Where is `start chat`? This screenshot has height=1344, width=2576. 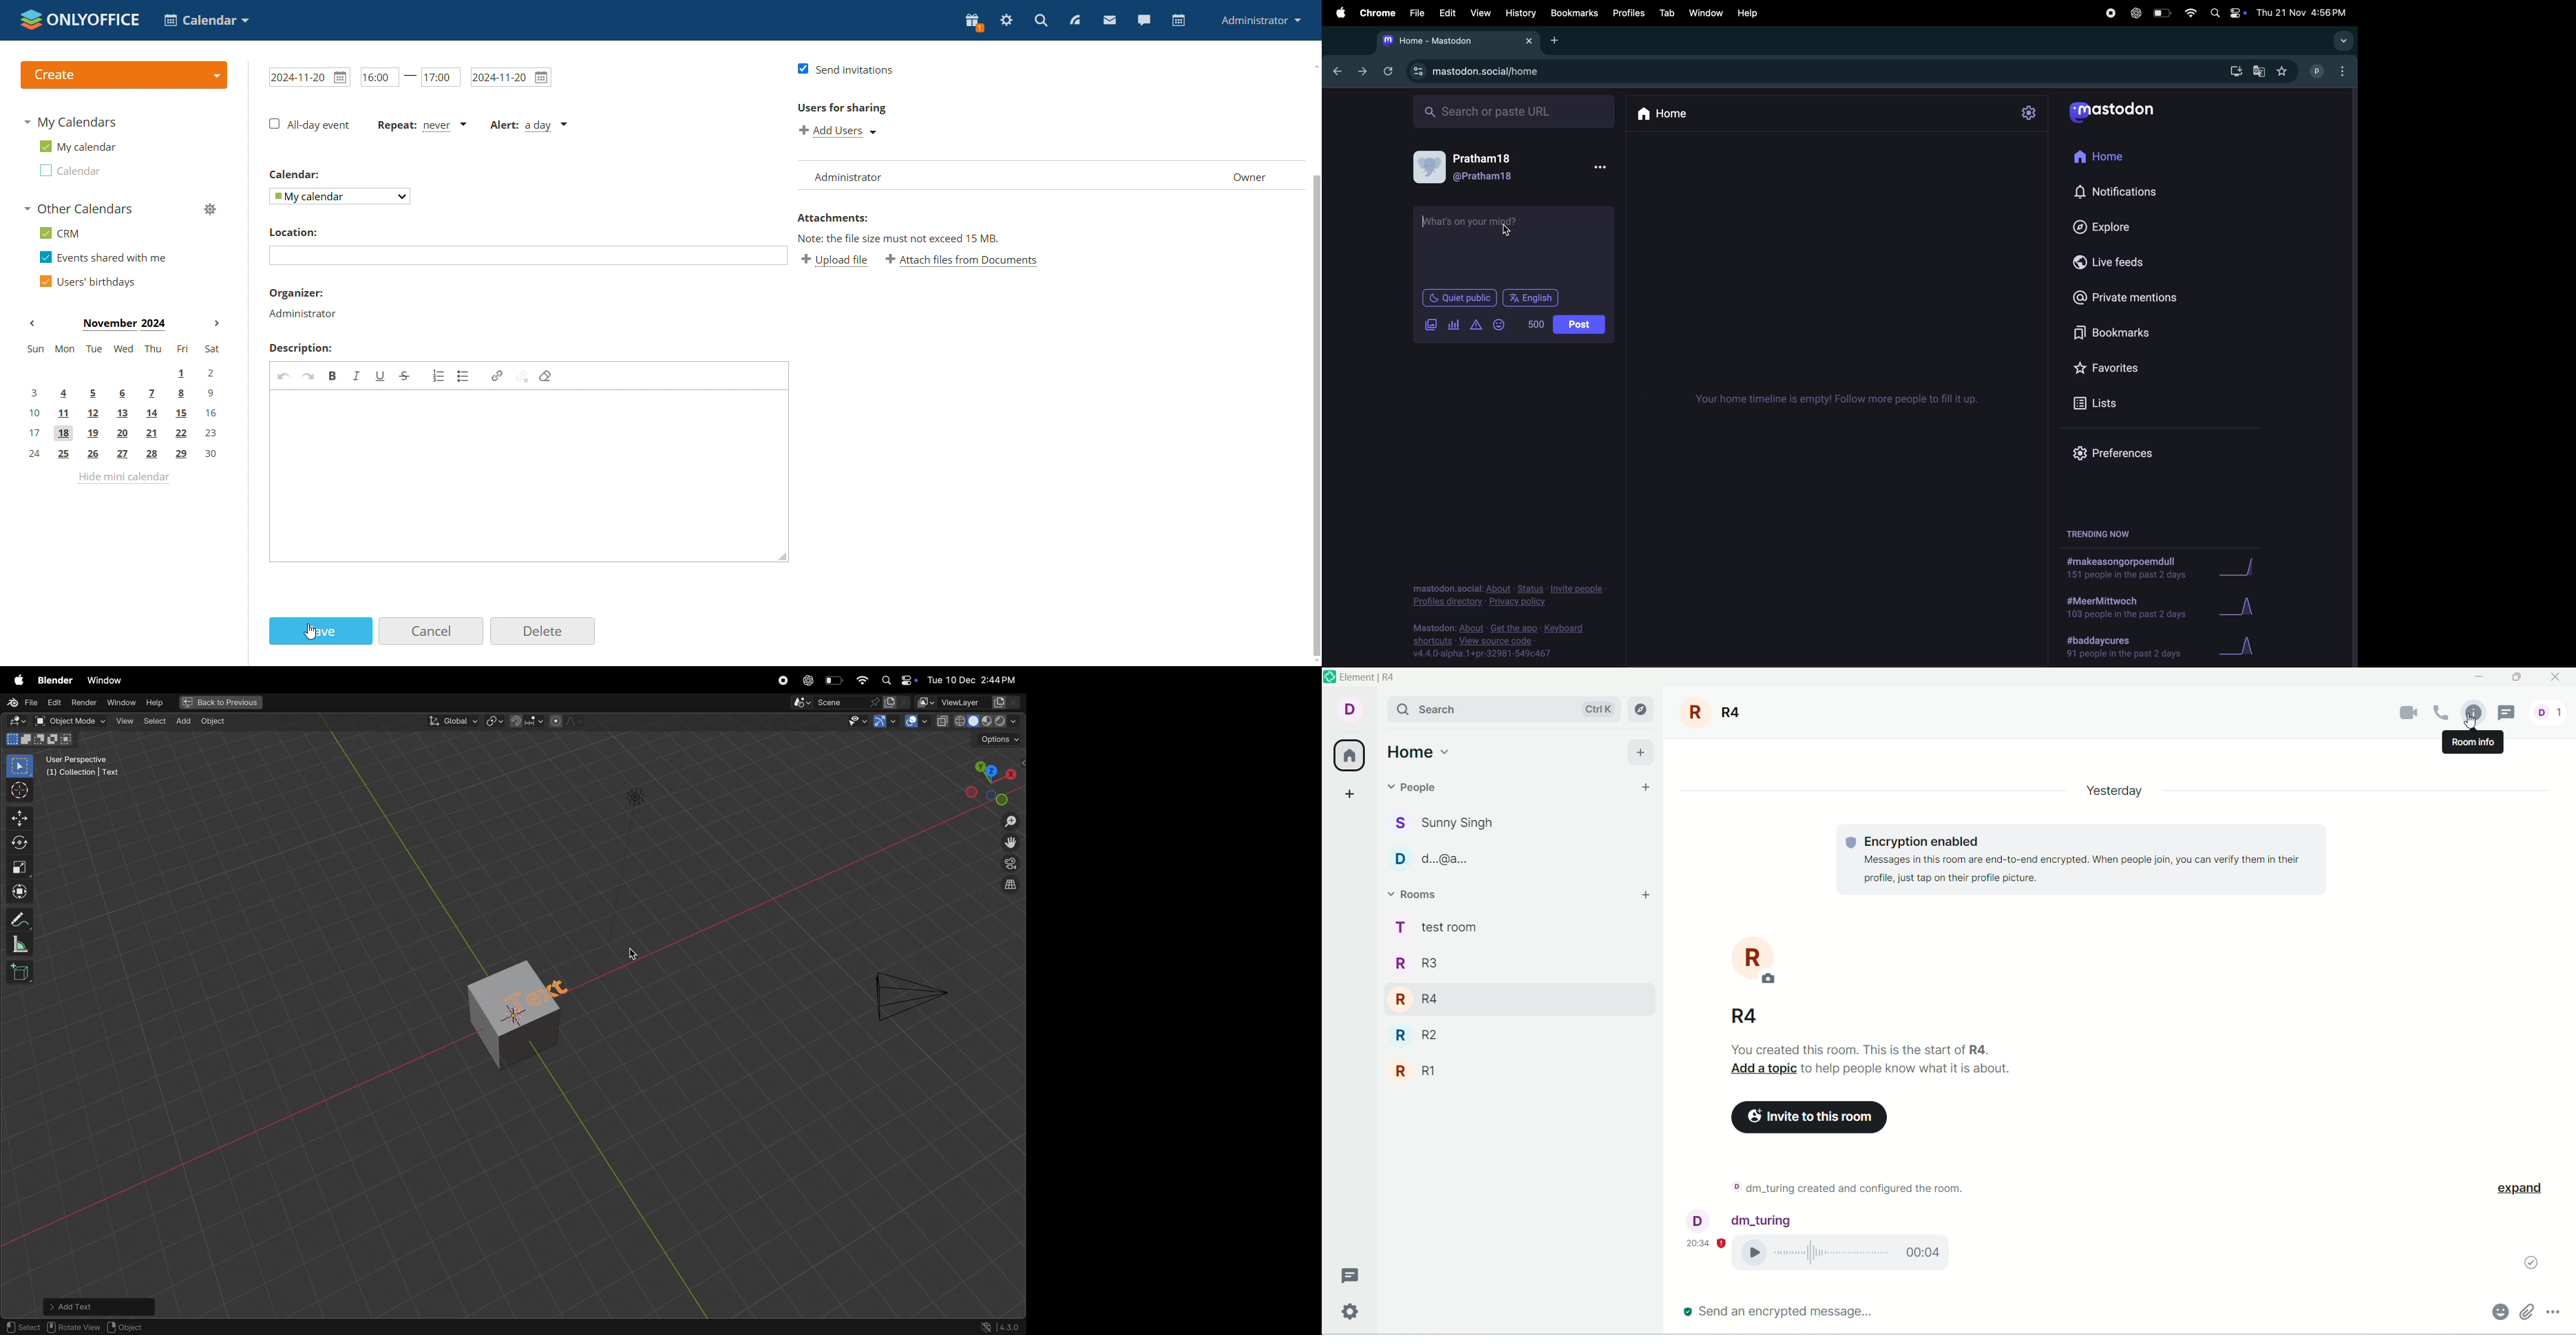 start chat is located at coordinates (1642, 788).